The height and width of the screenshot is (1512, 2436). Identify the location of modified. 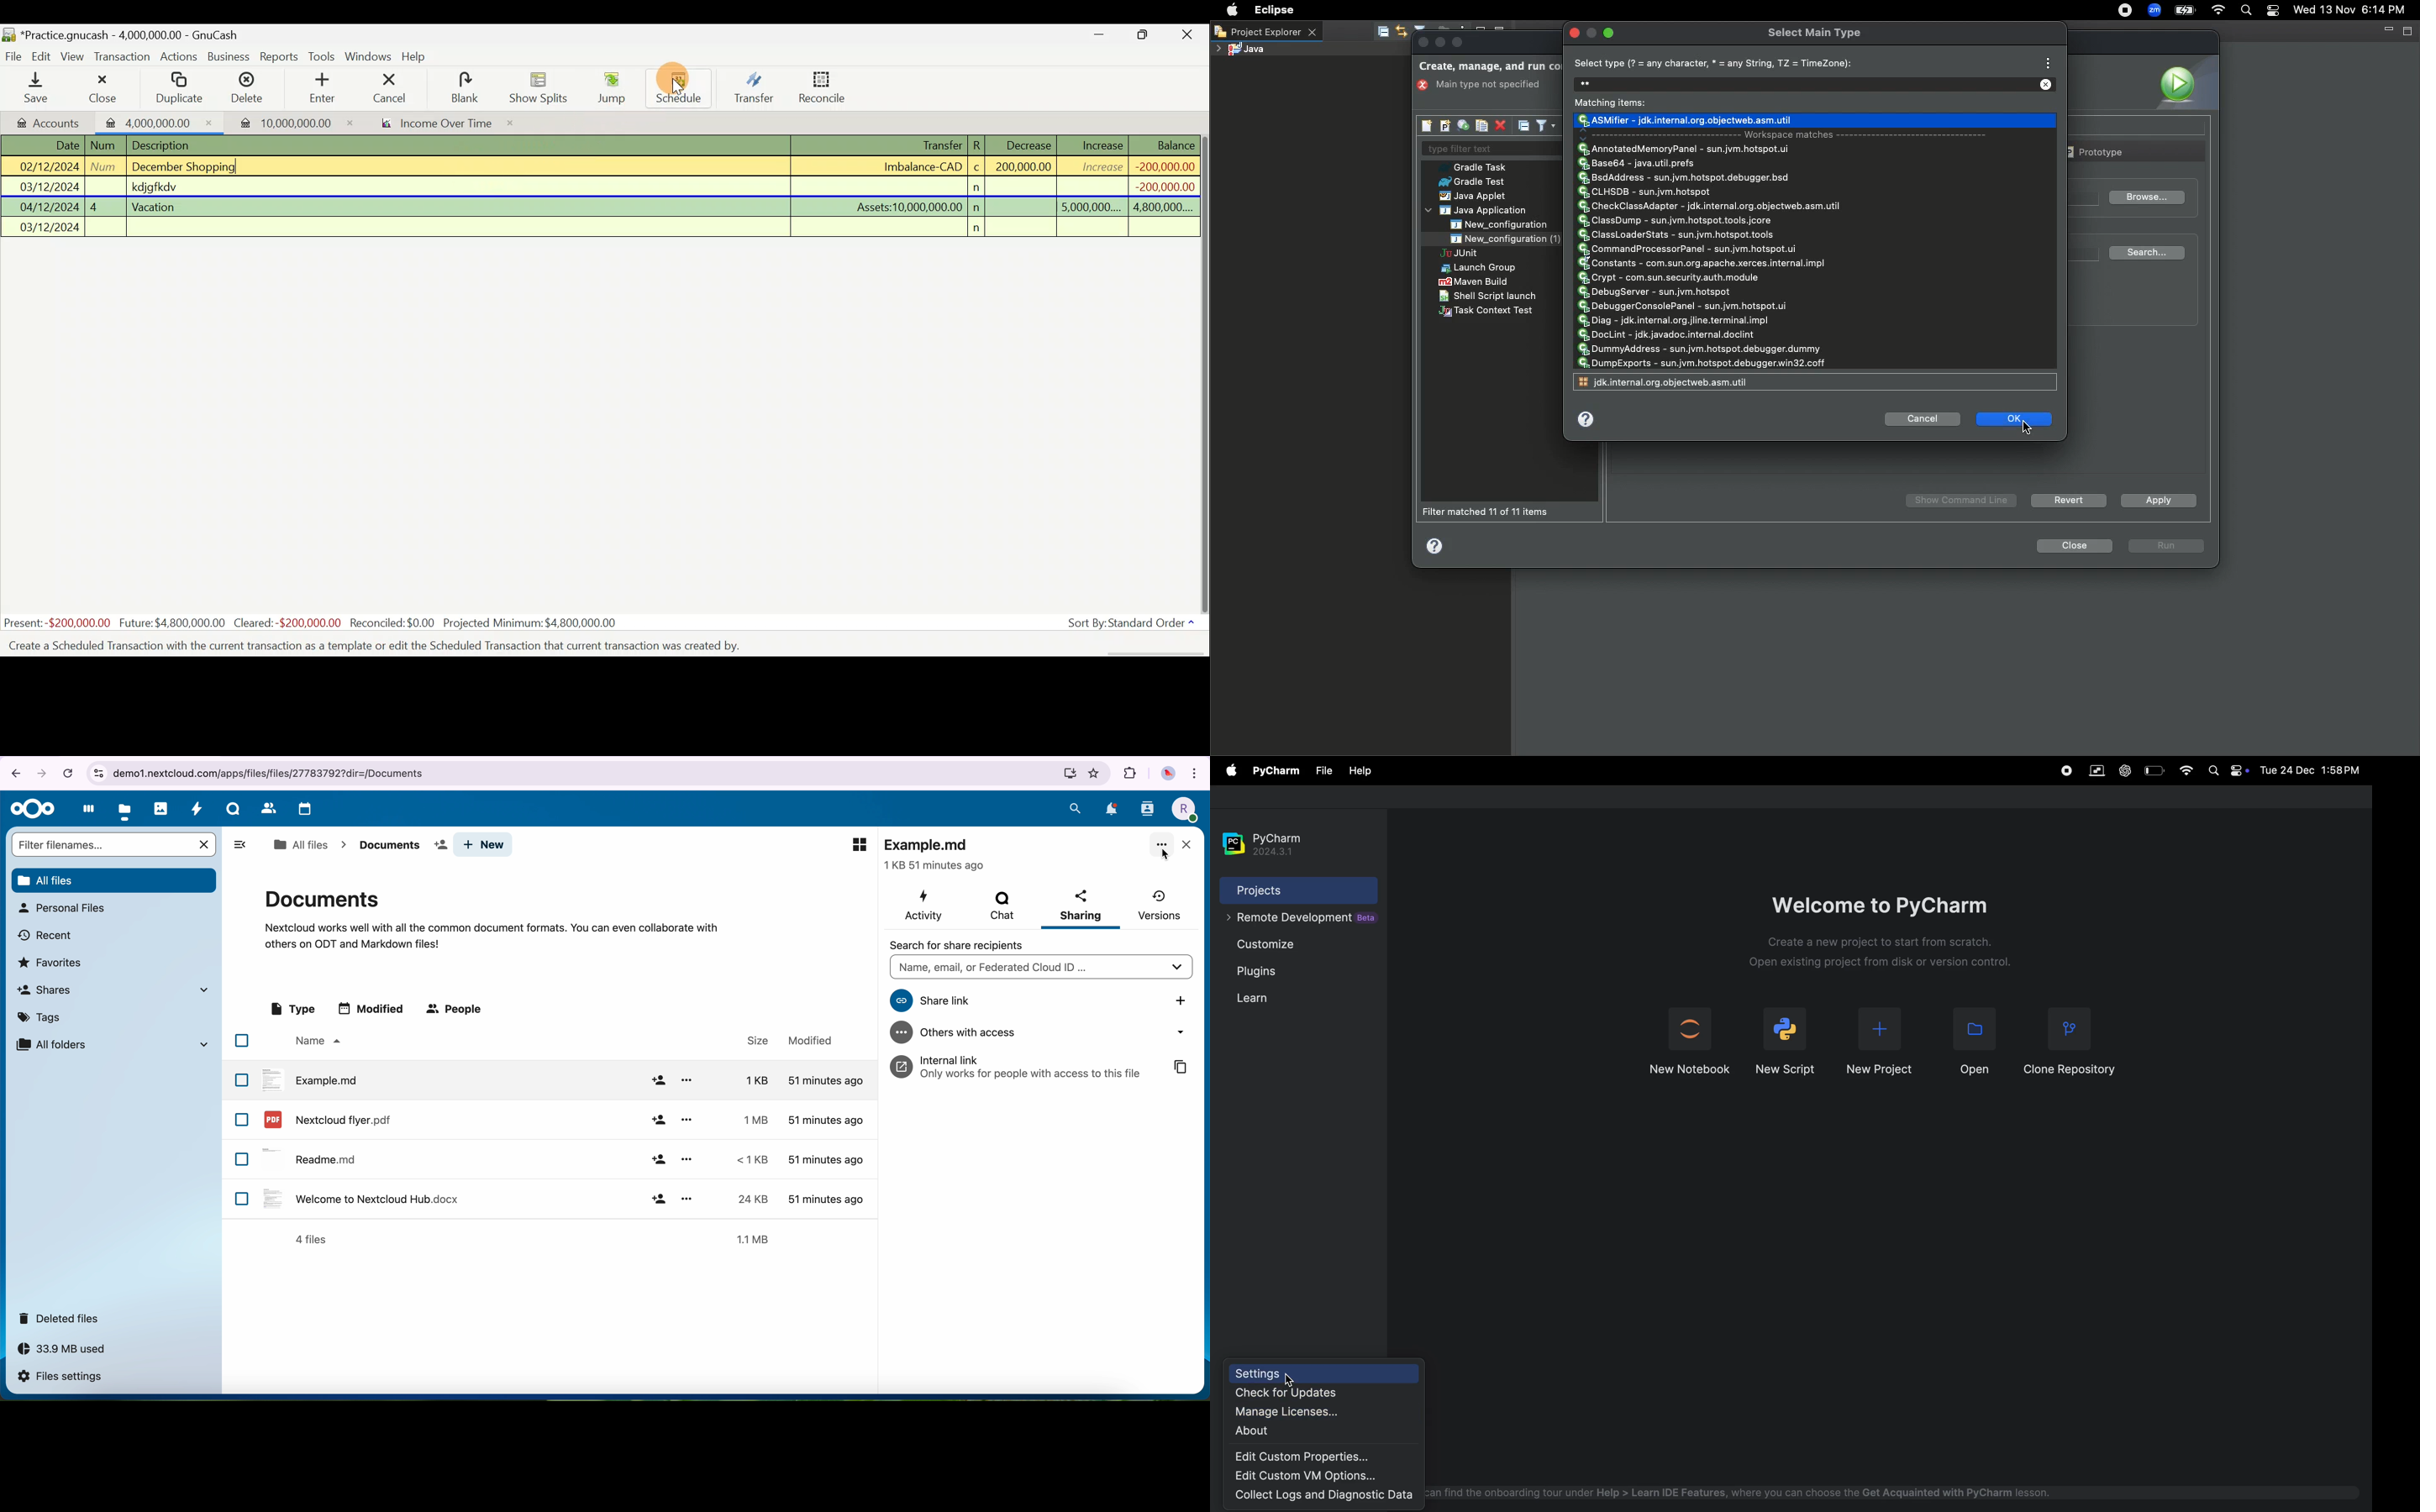
(811, 1041).